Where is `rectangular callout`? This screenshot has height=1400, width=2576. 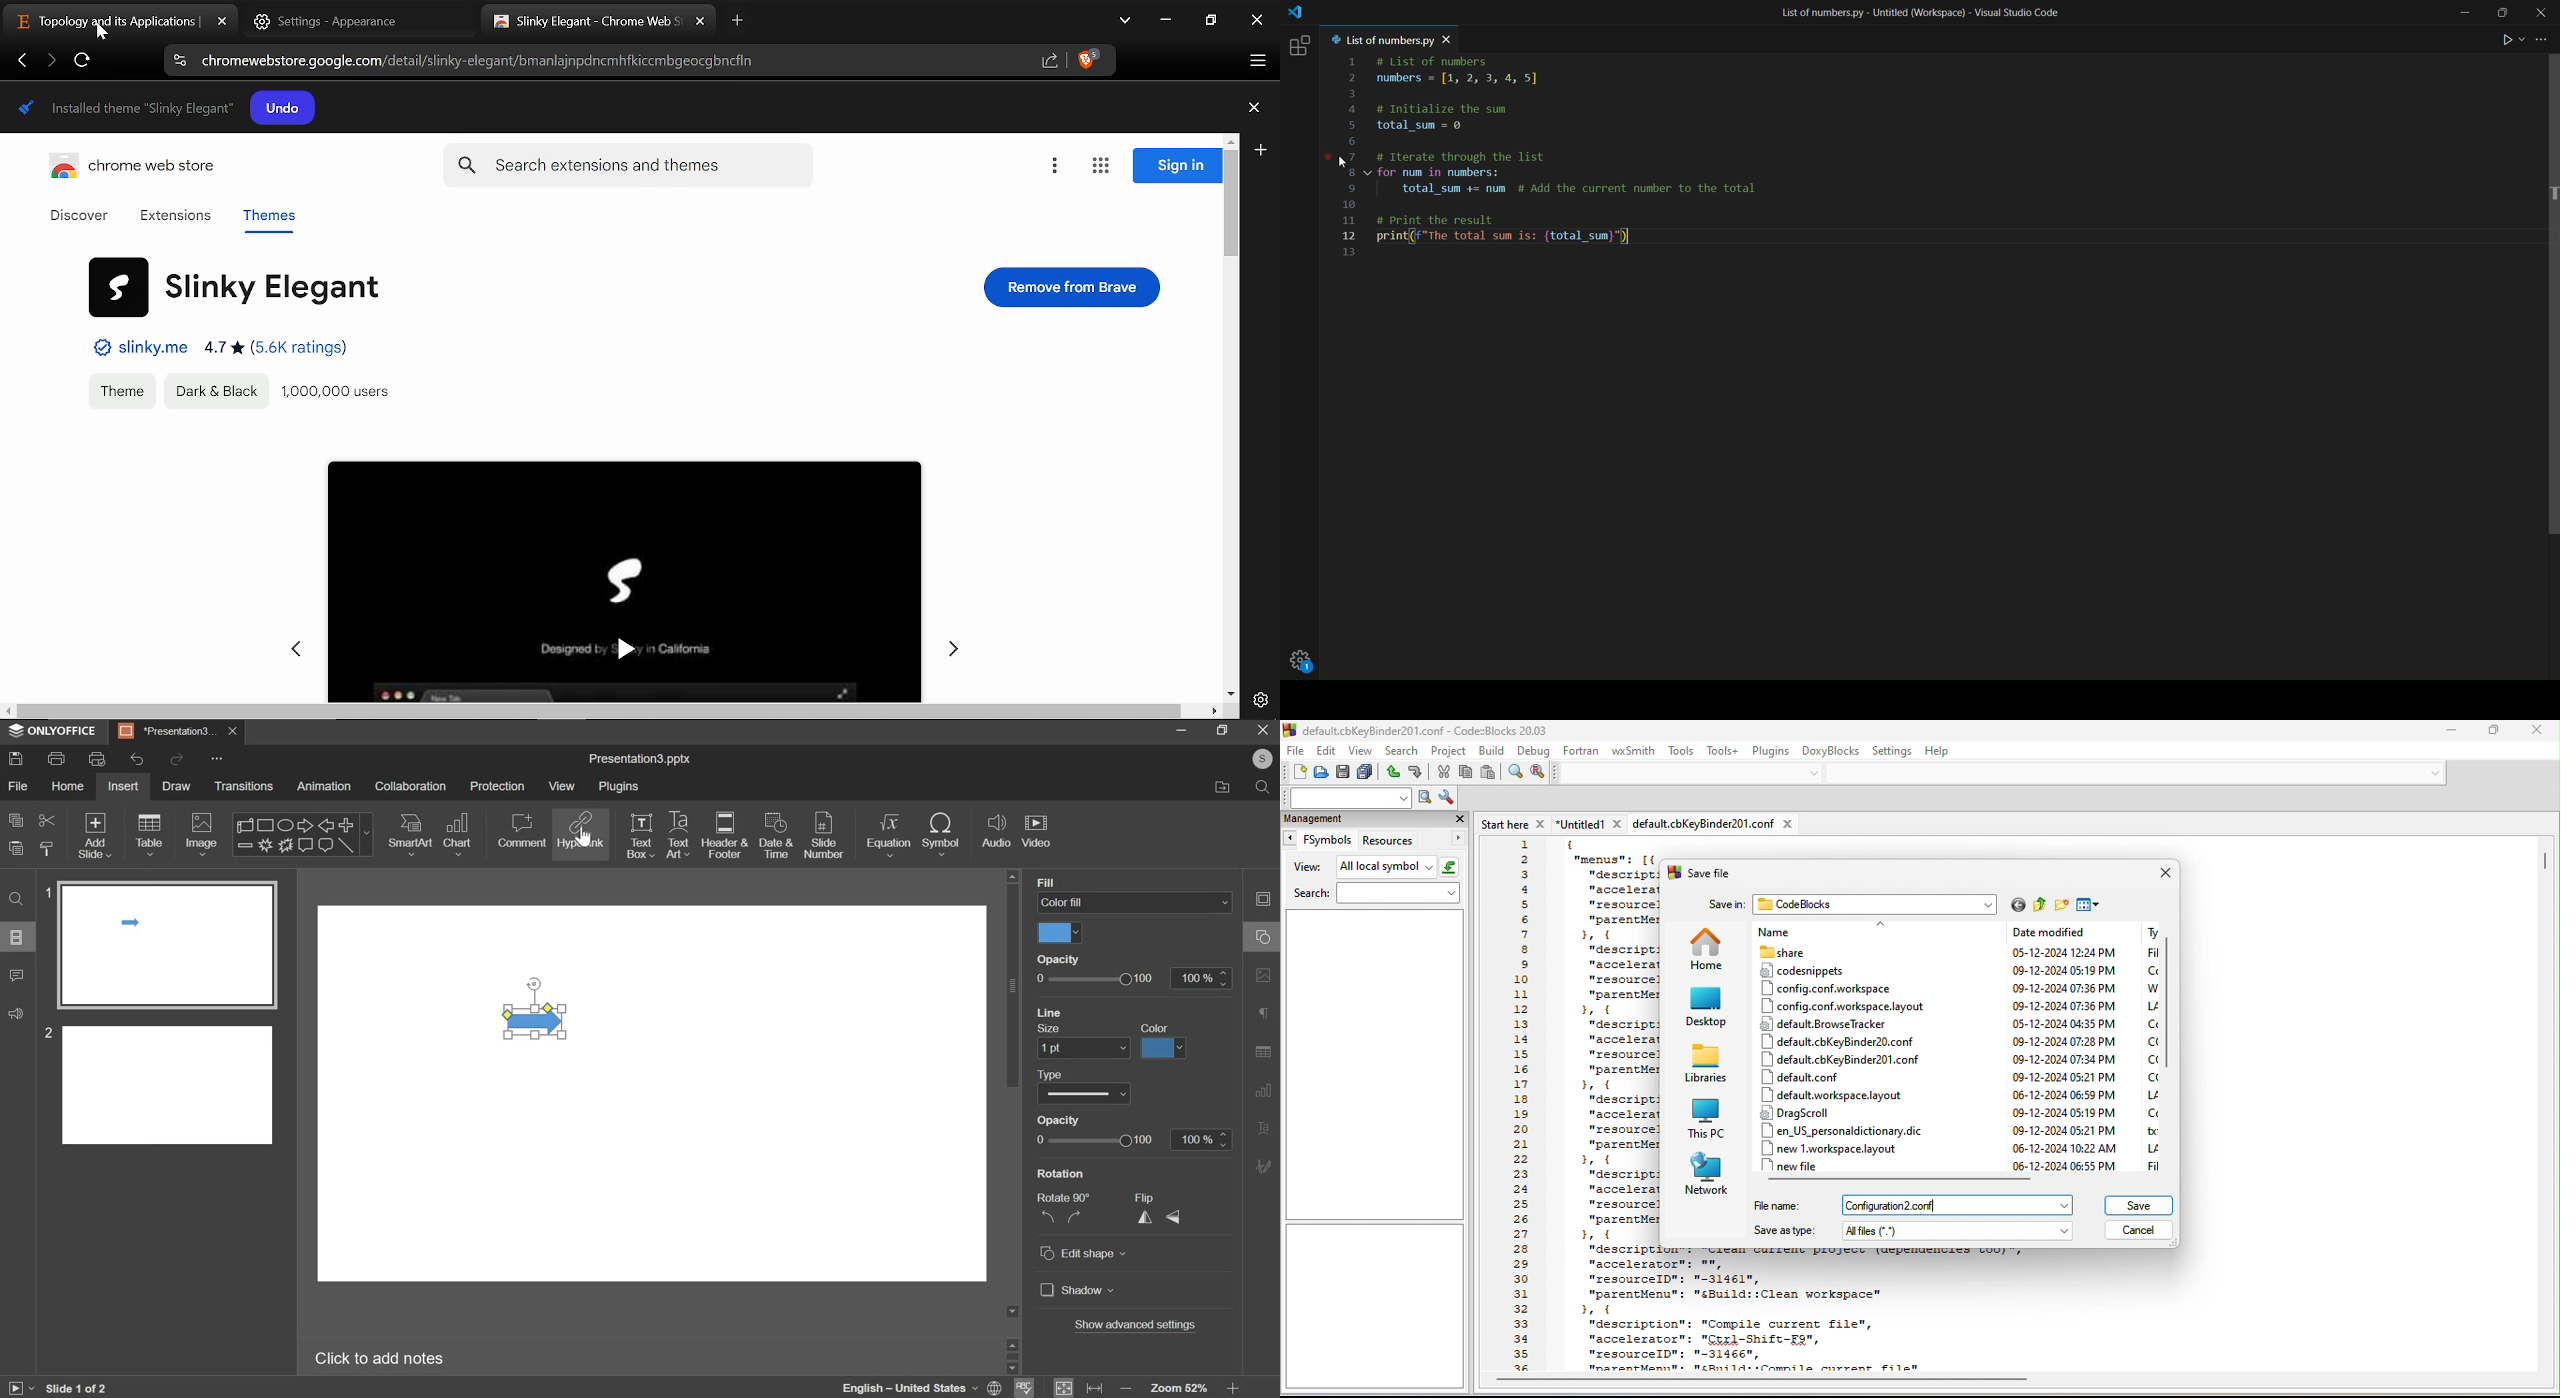
rectangular callout is located at coordinates (305, 845).